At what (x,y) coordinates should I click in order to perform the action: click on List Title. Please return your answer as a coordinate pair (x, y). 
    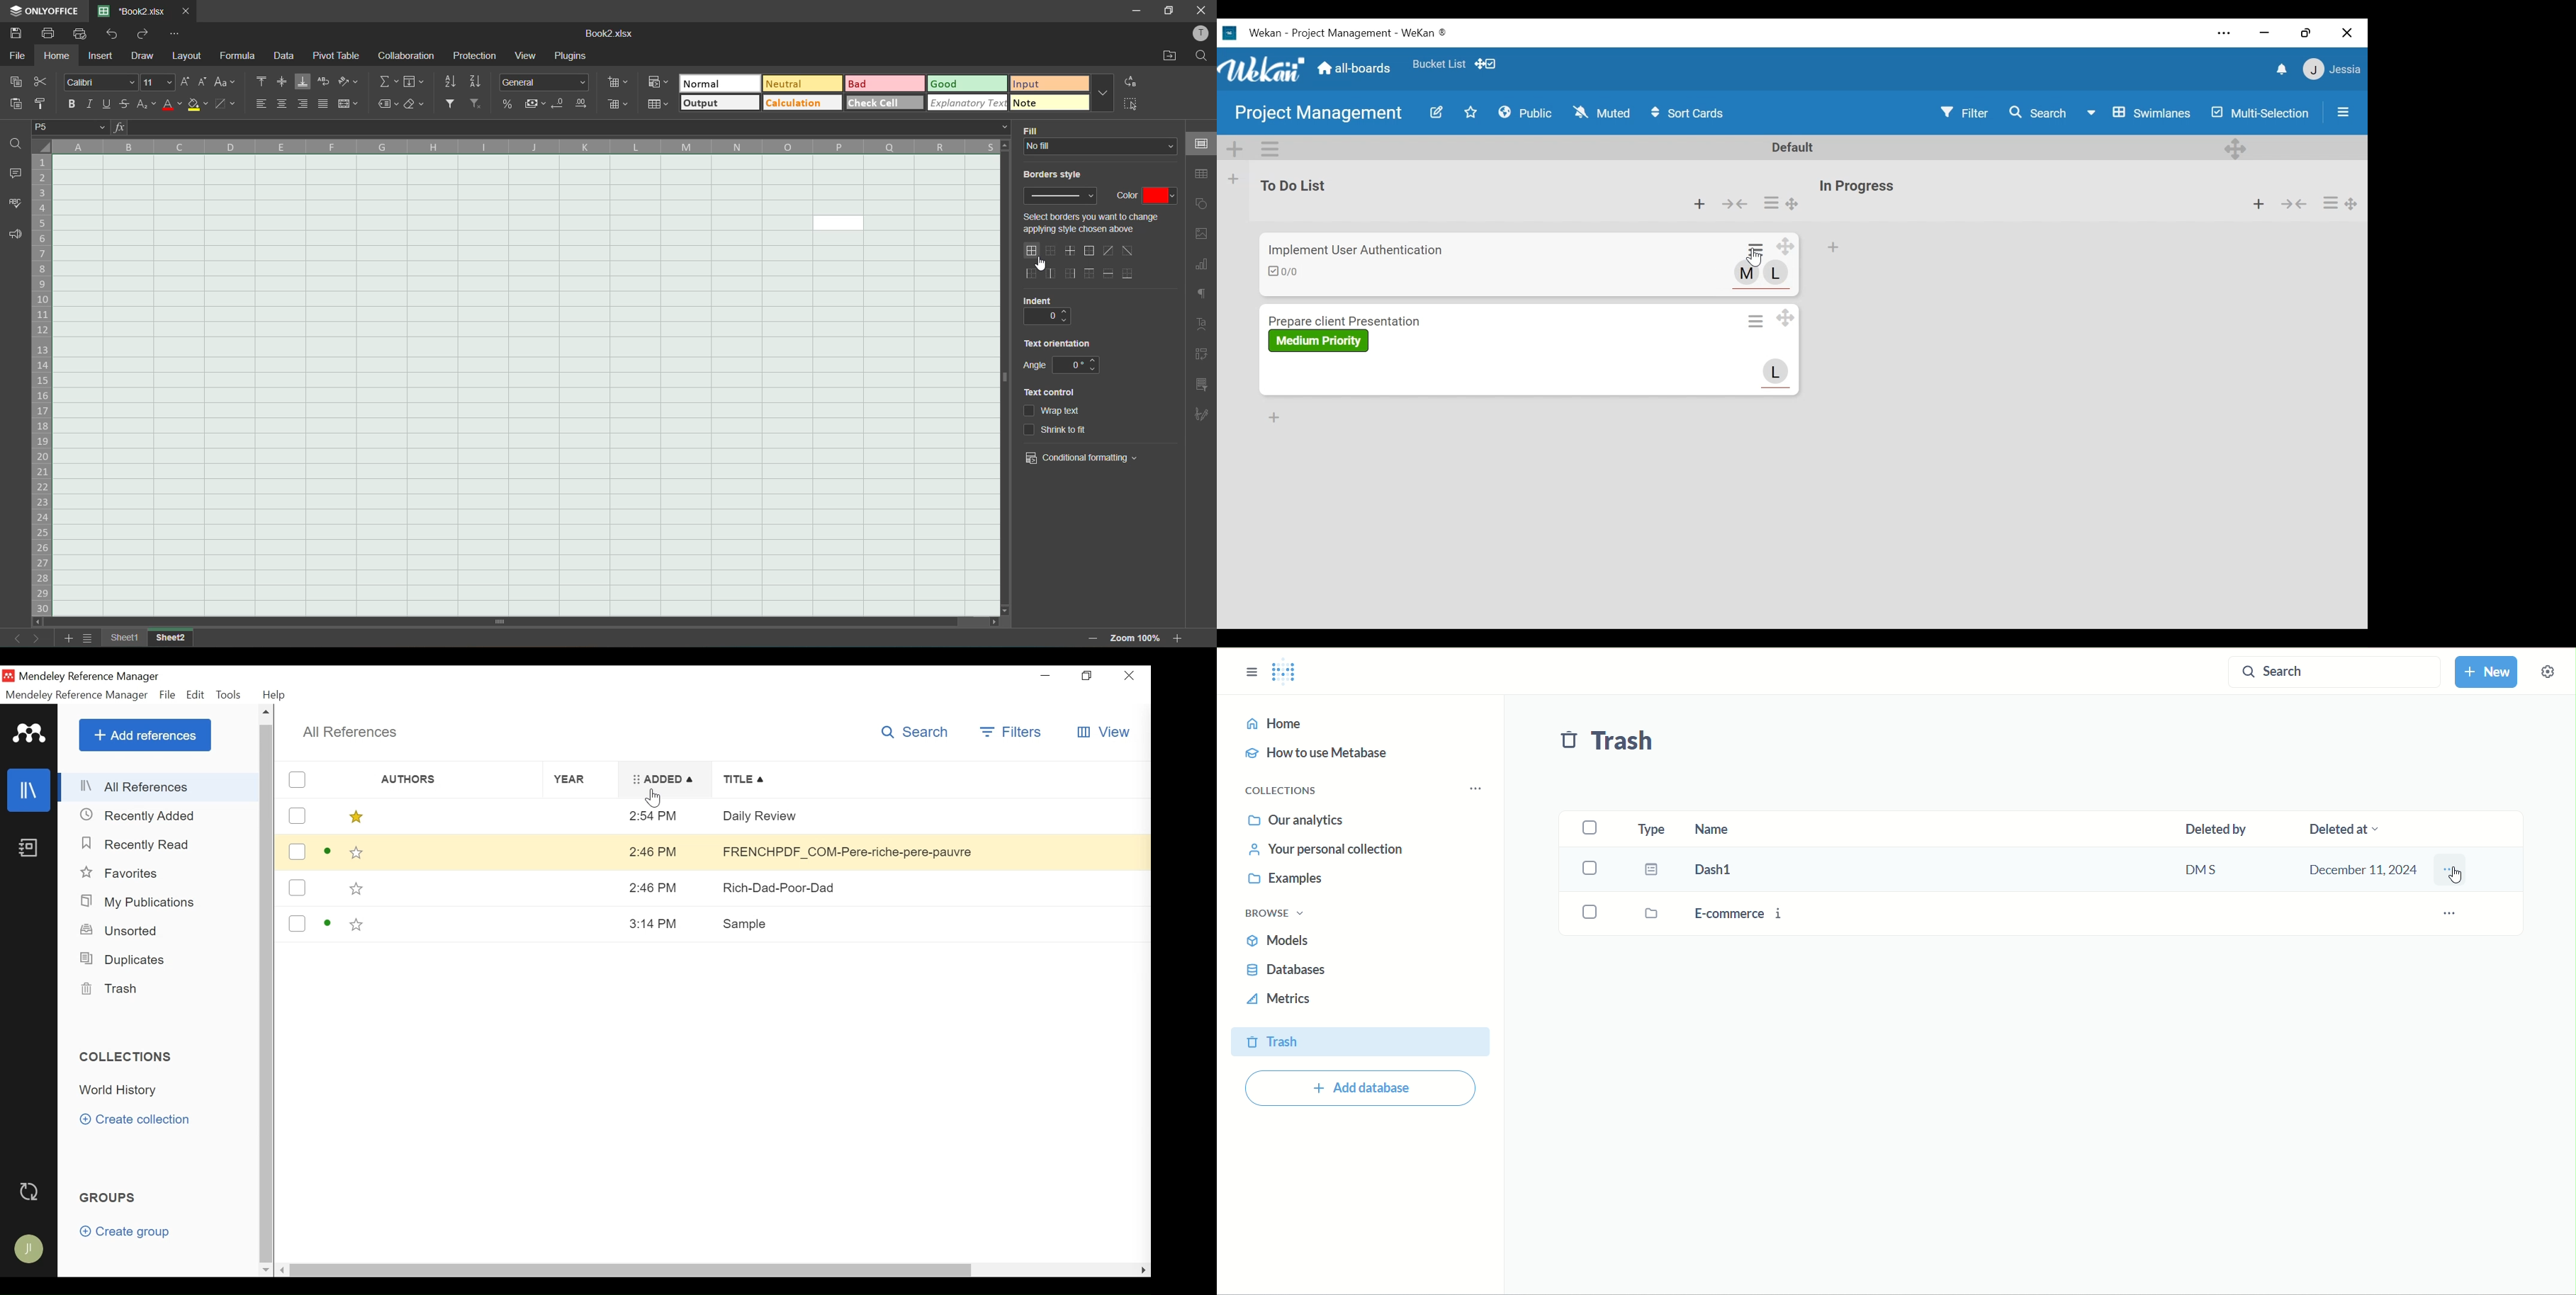
    Looking at the image, I should click on (1856, 187).